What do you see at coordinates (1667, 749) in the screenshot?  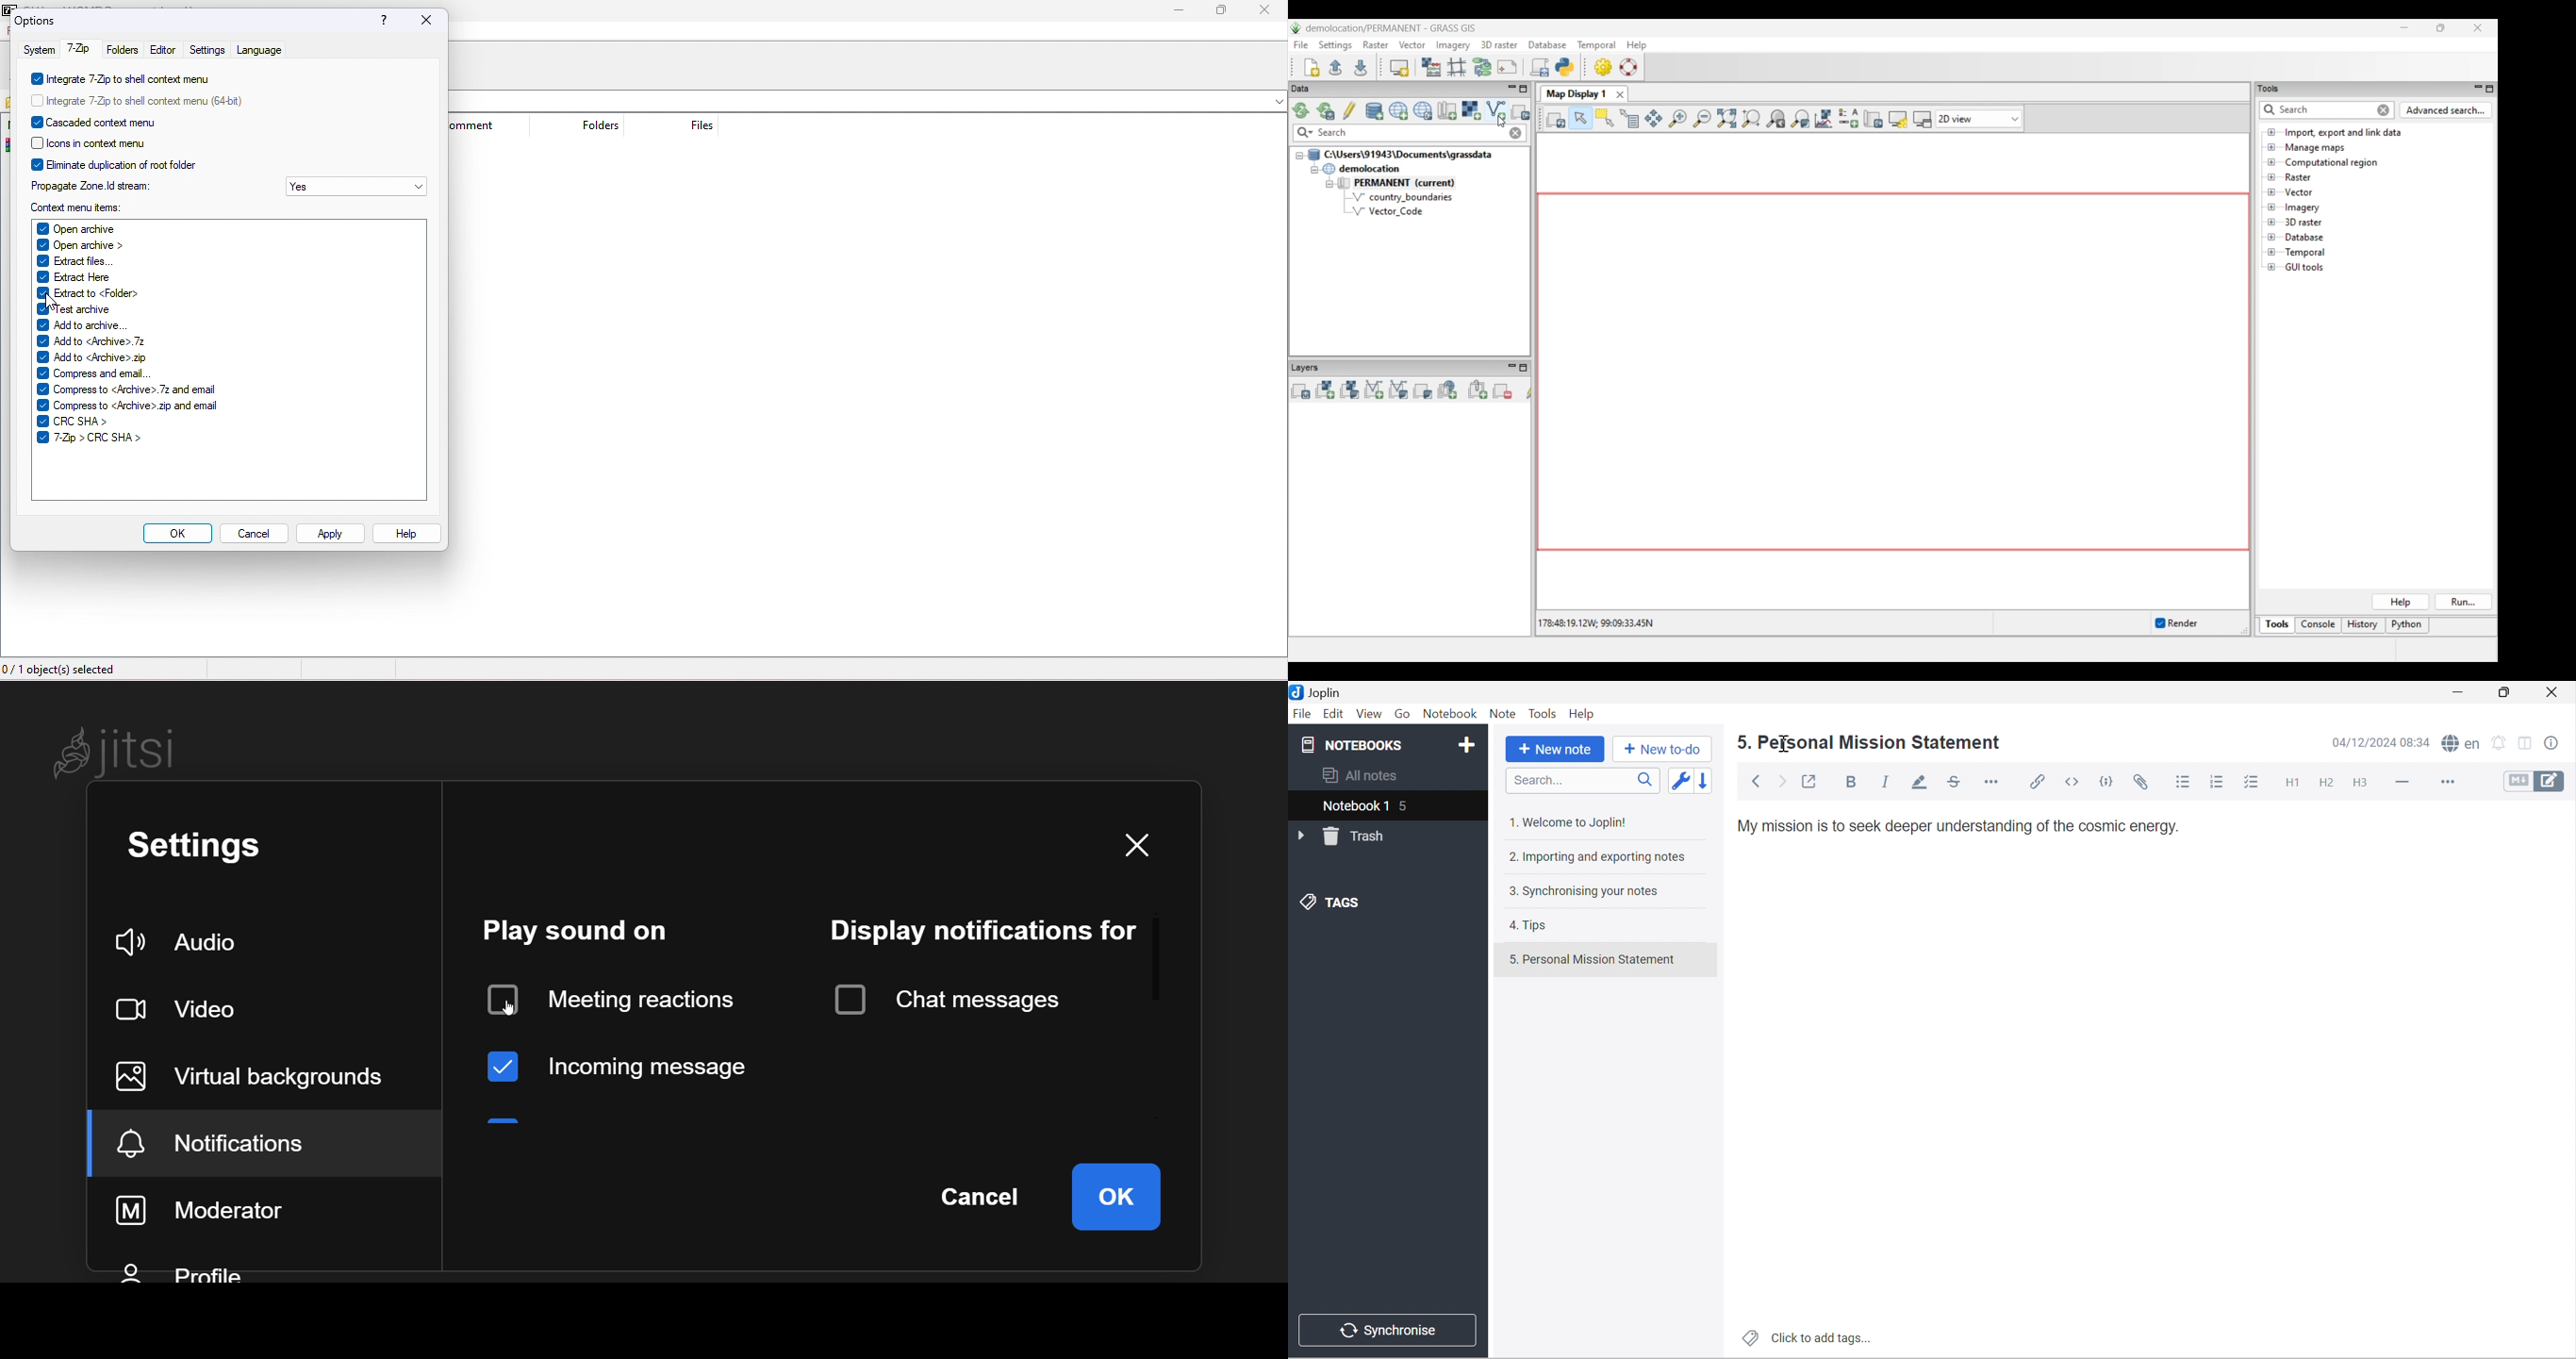 I see `New to-do` at bounding box center [1667, 749].